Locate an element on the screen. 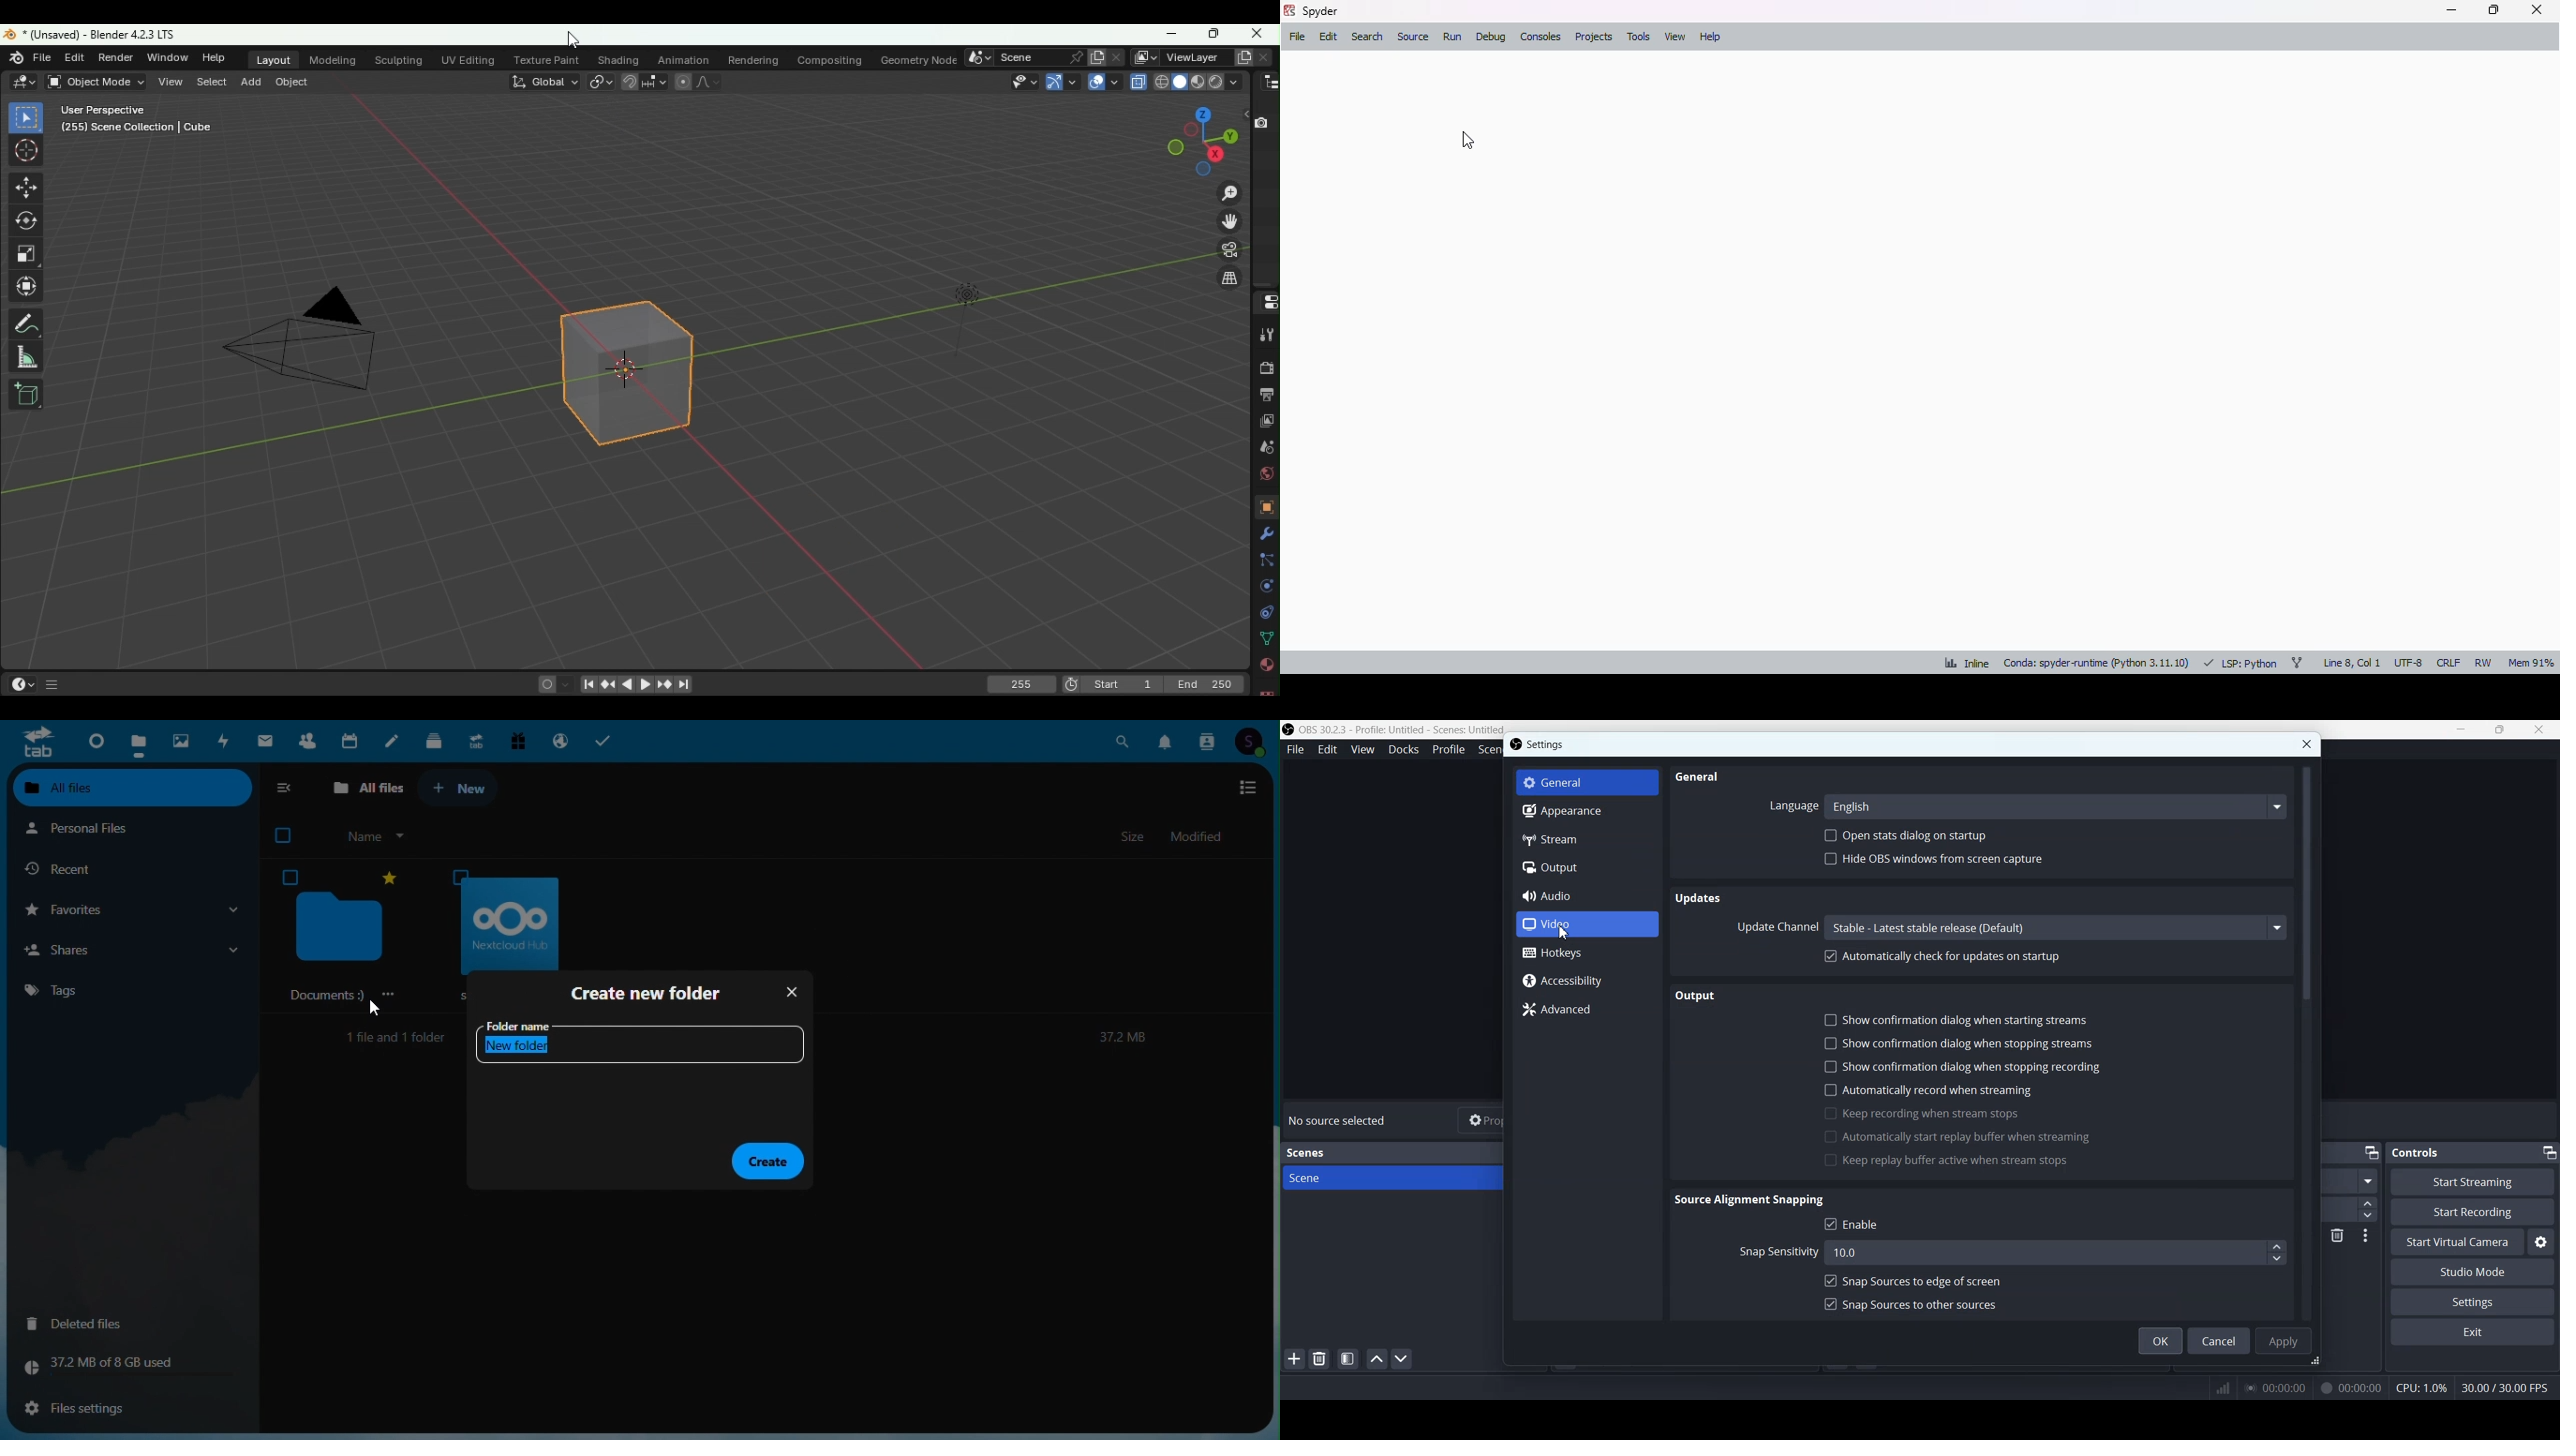 Image resolution: width=2576 pixels, height=1456 pixels. Deleted files is located at coordinates (127, 1325).